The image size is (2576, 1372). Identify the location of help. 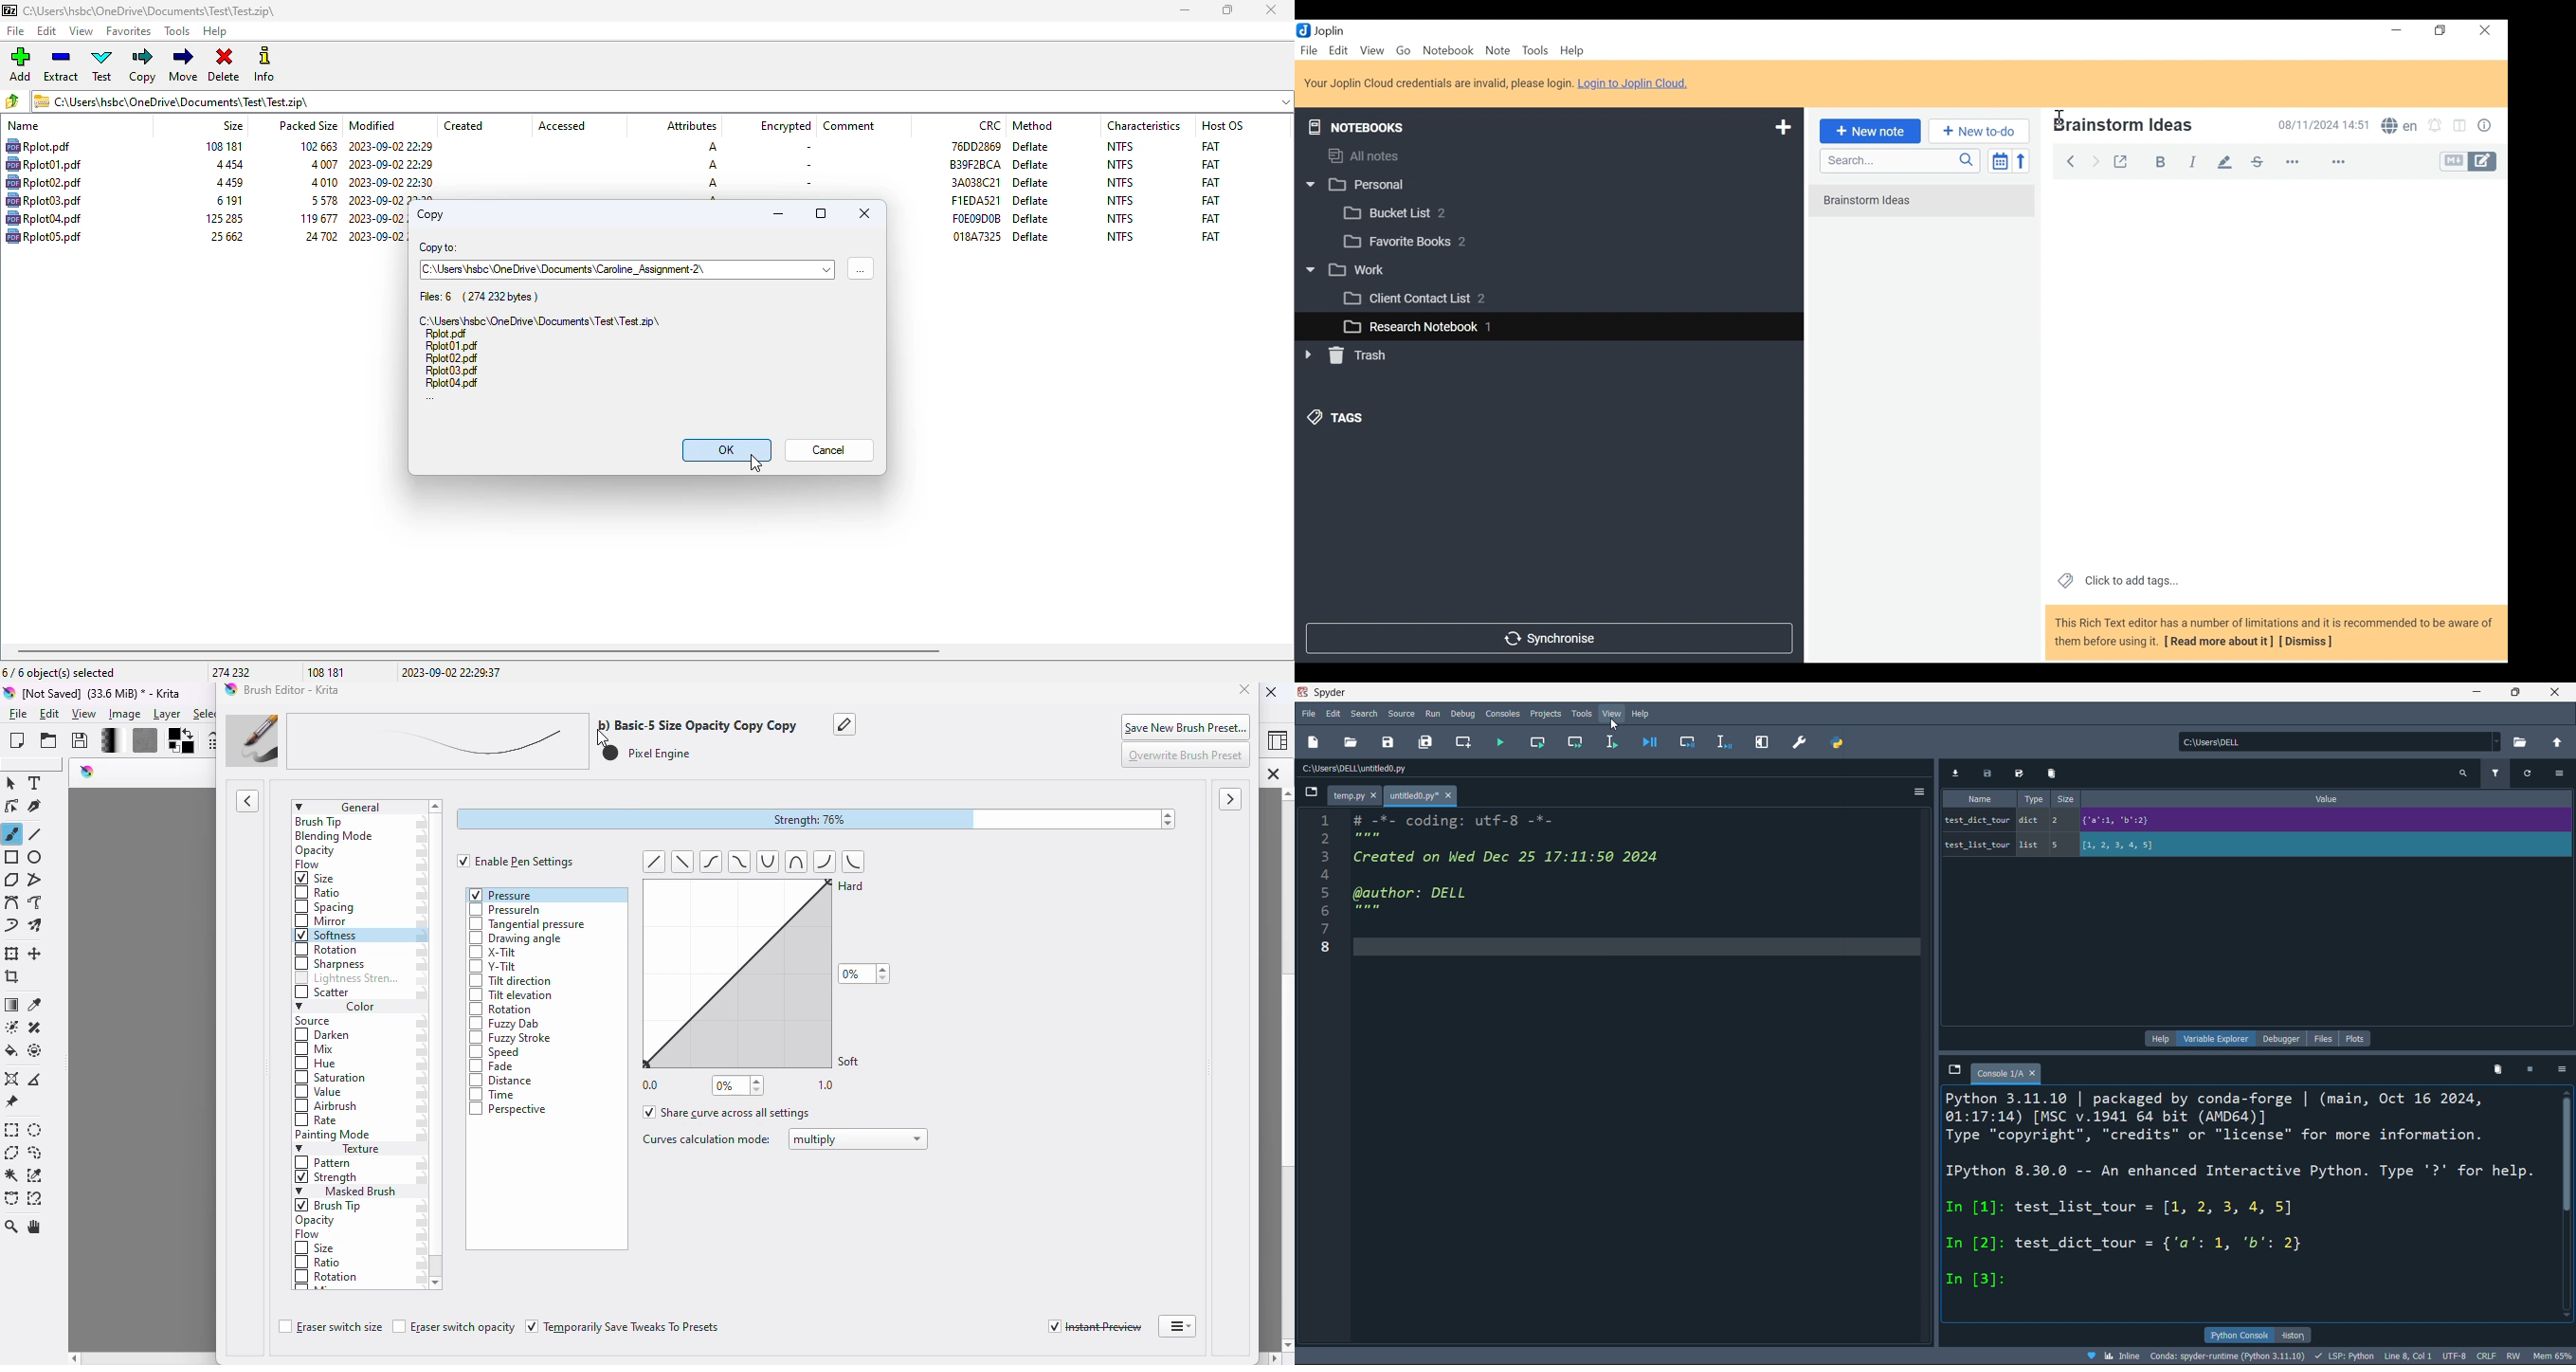
(2158, 1038).